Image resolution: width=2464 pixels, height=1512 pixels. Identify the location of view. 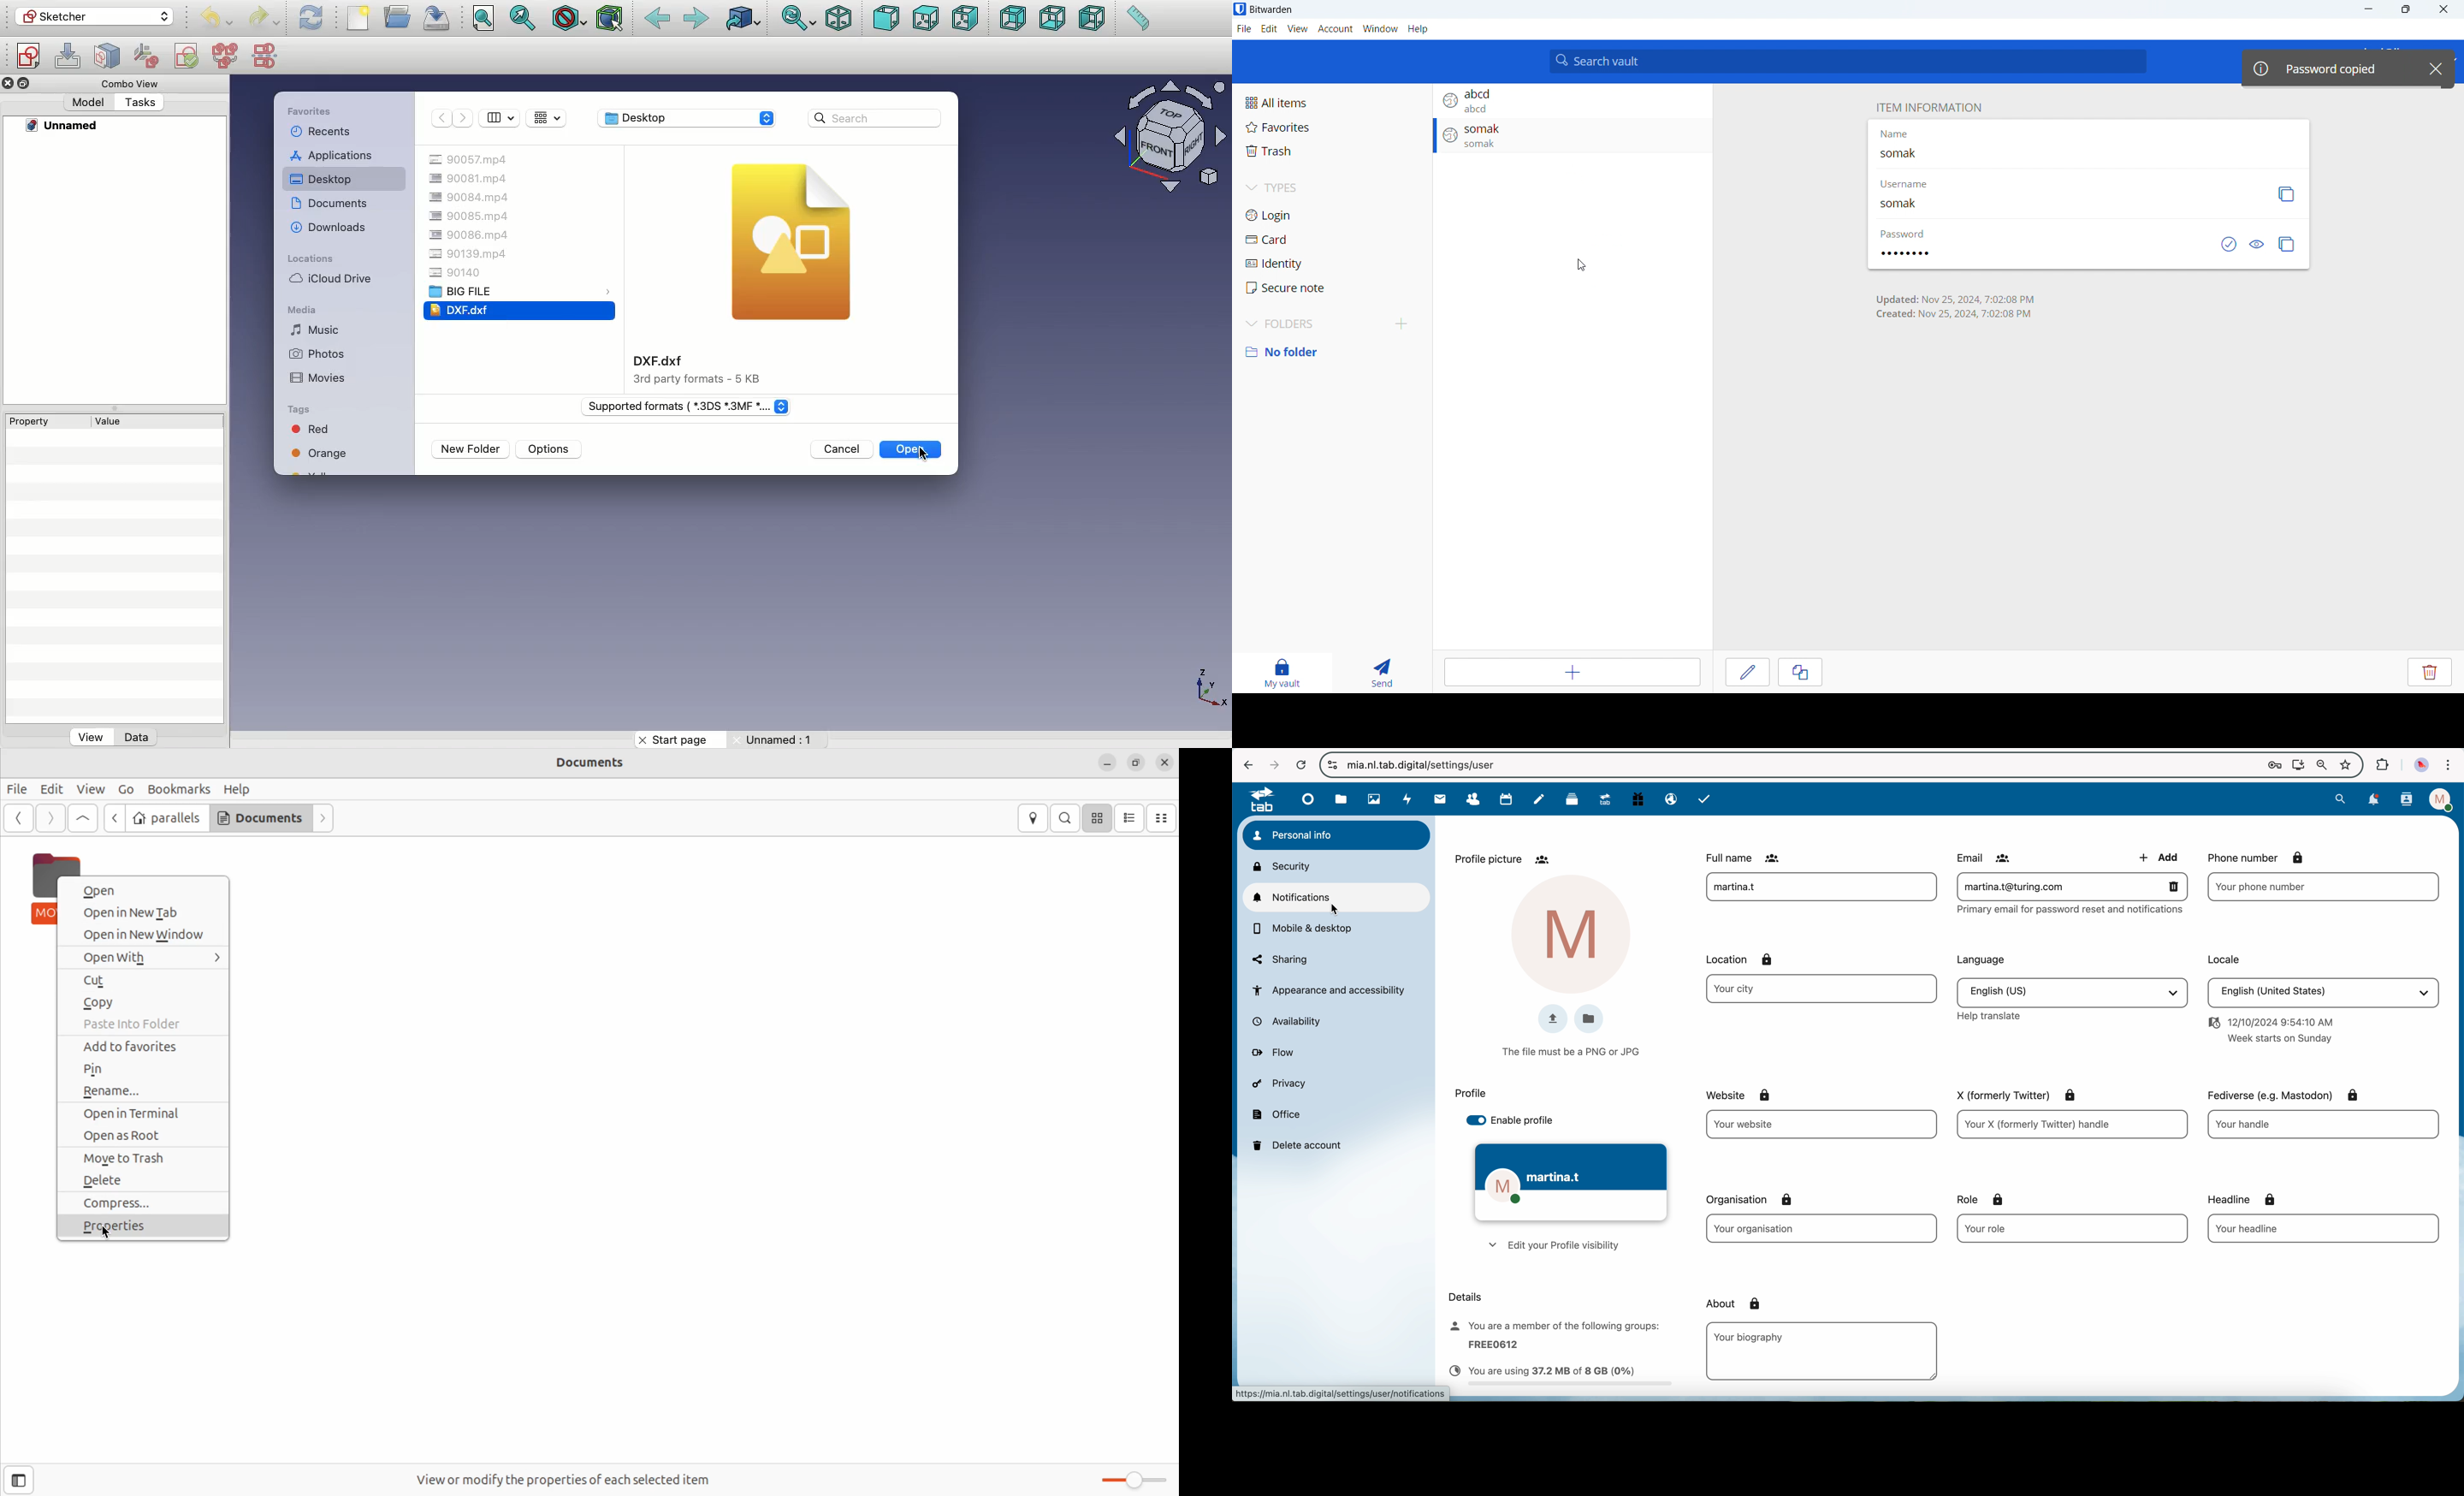
(93, 790).